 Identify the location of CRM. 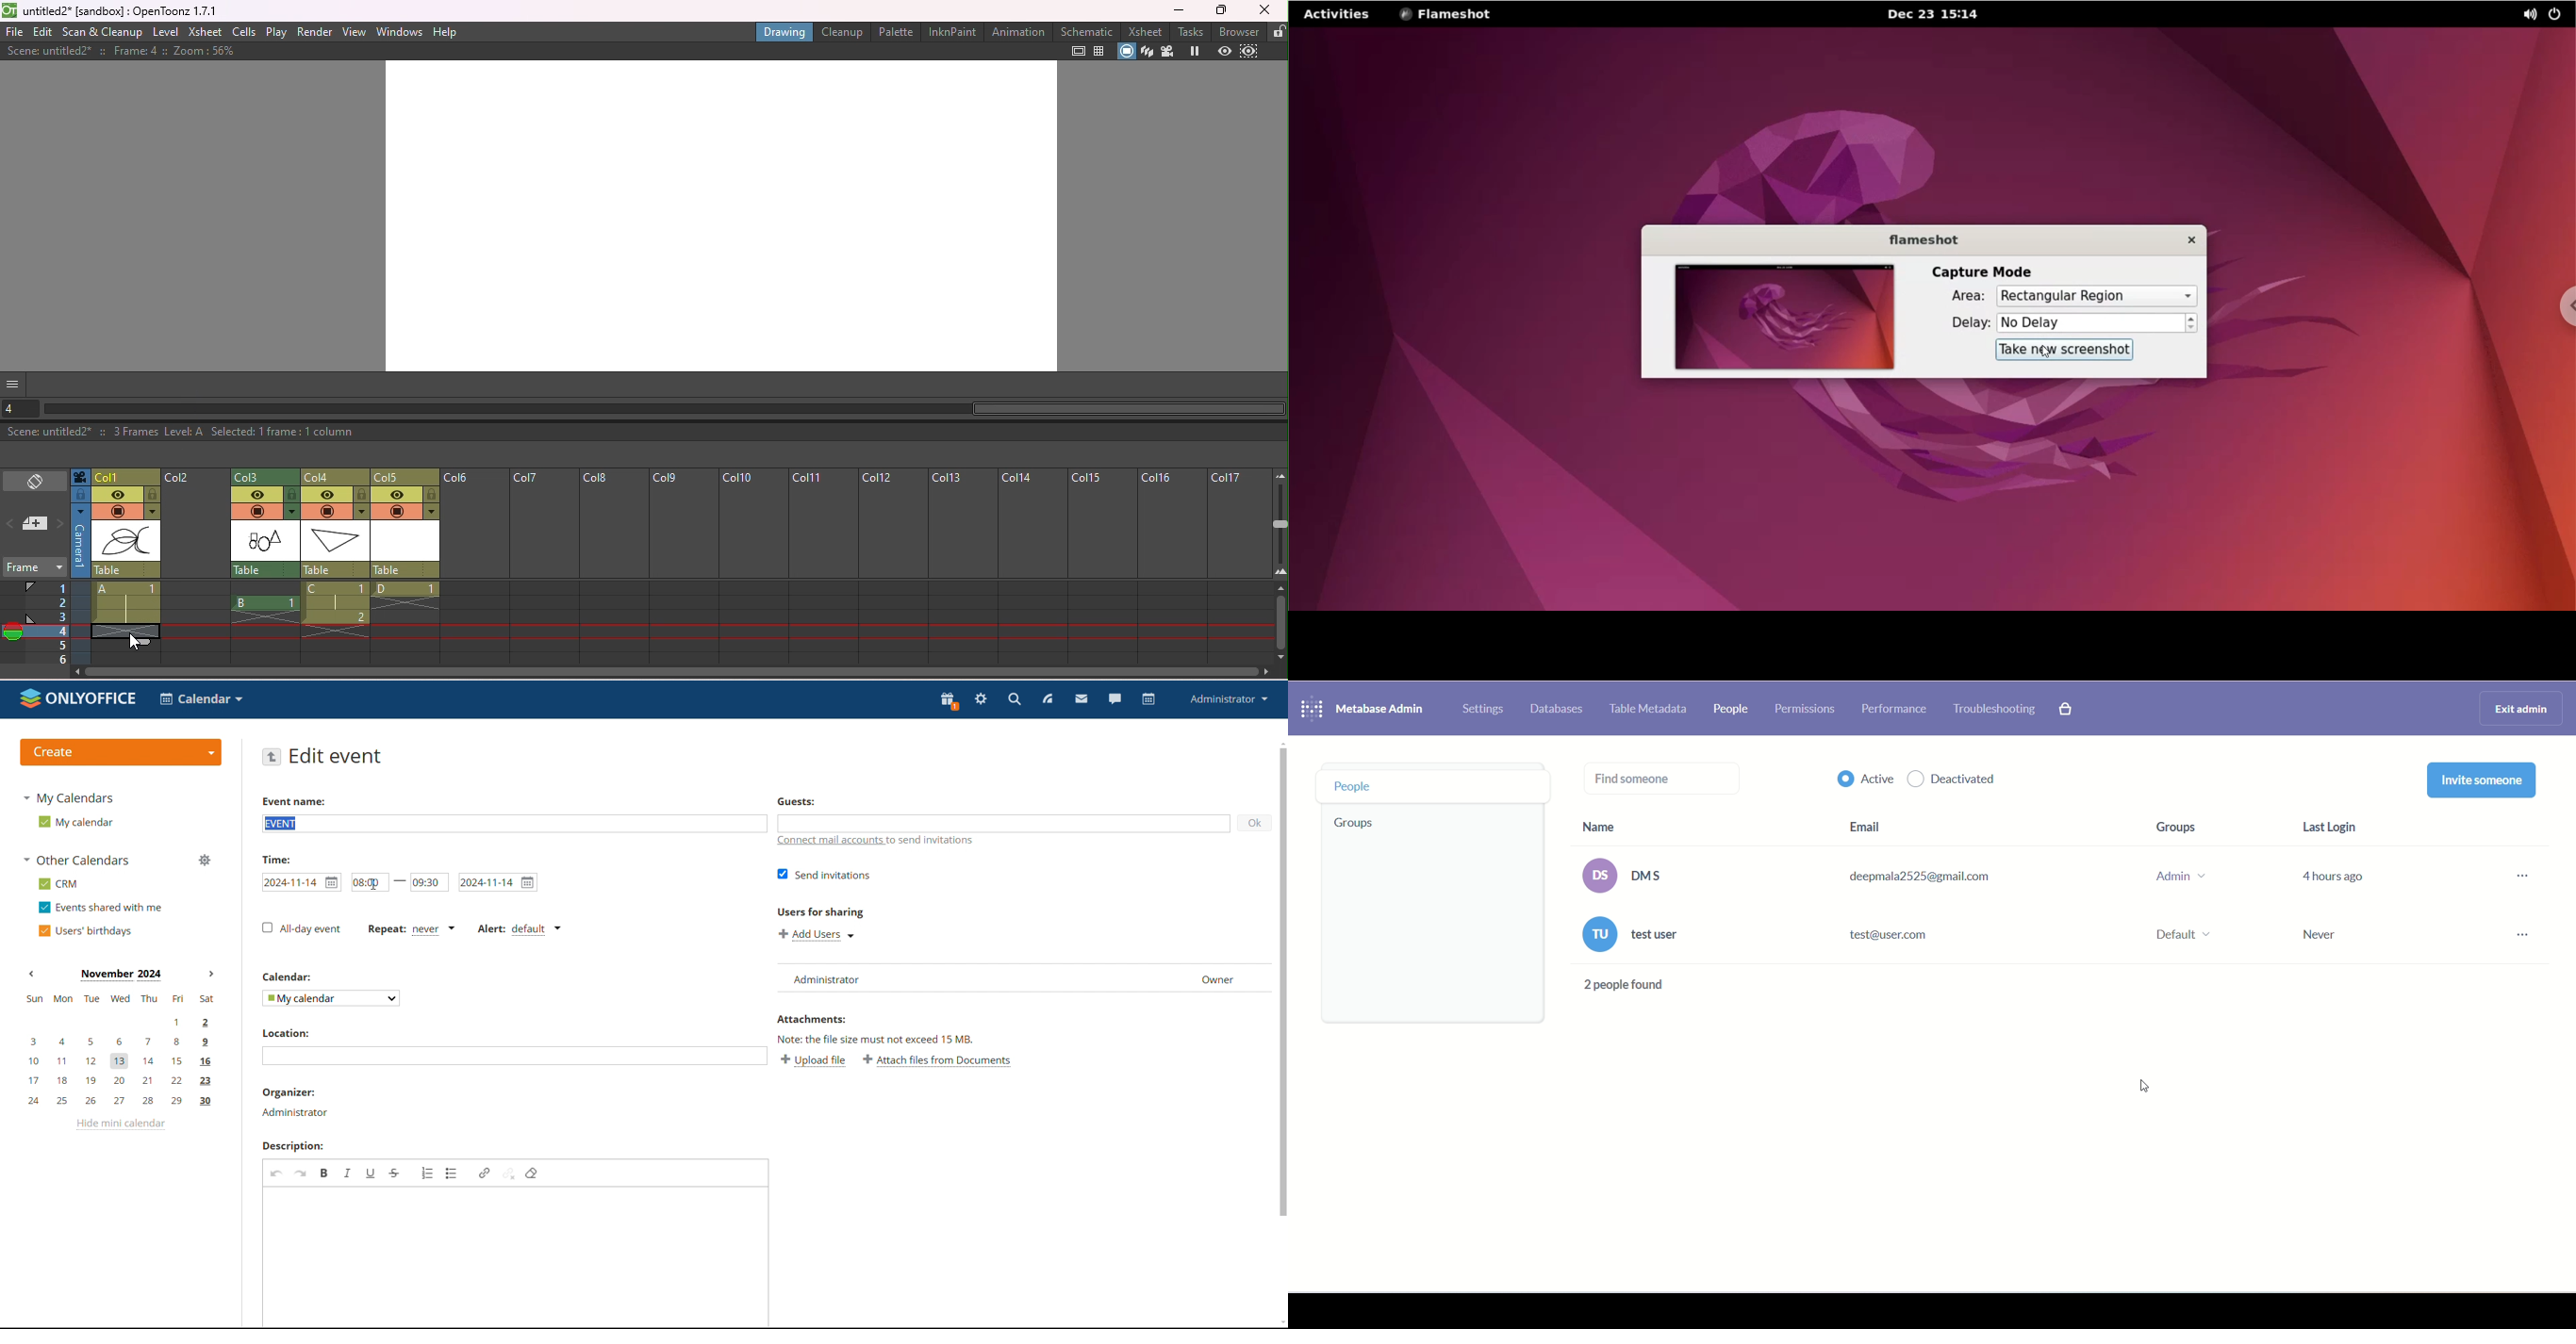
(58, 884).